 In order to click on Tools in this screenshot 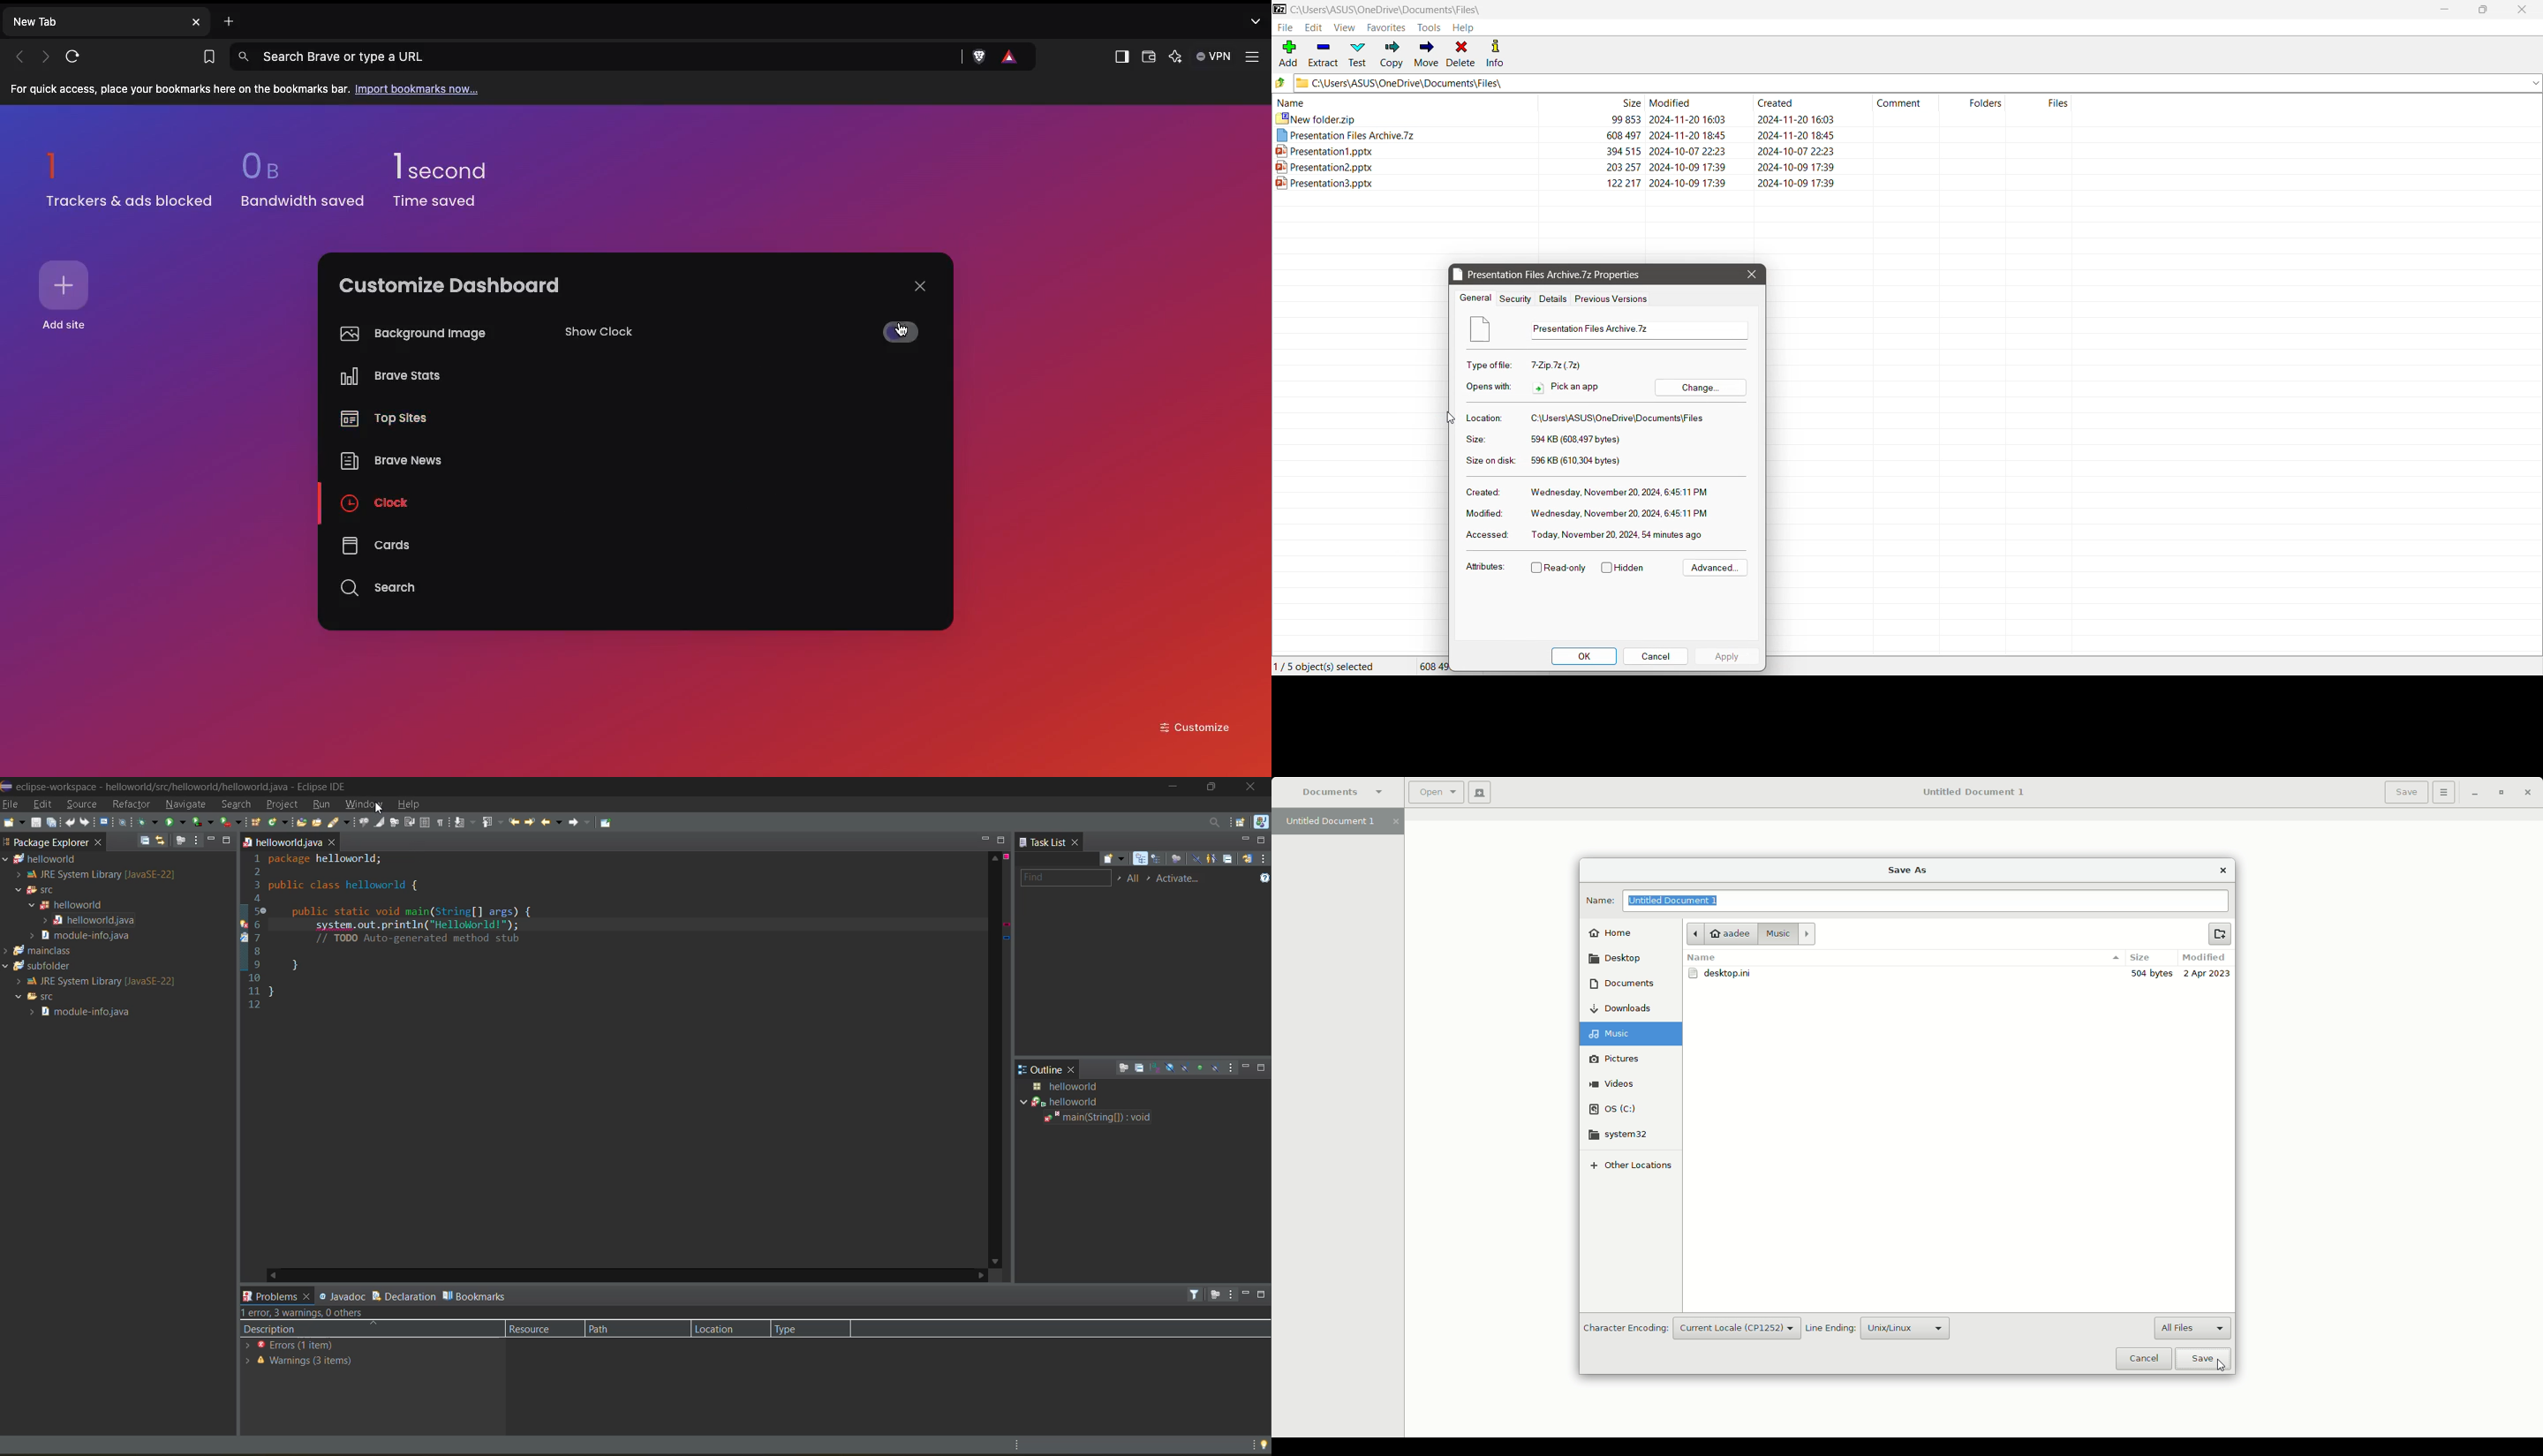, I will do `click(1429, 27)`.